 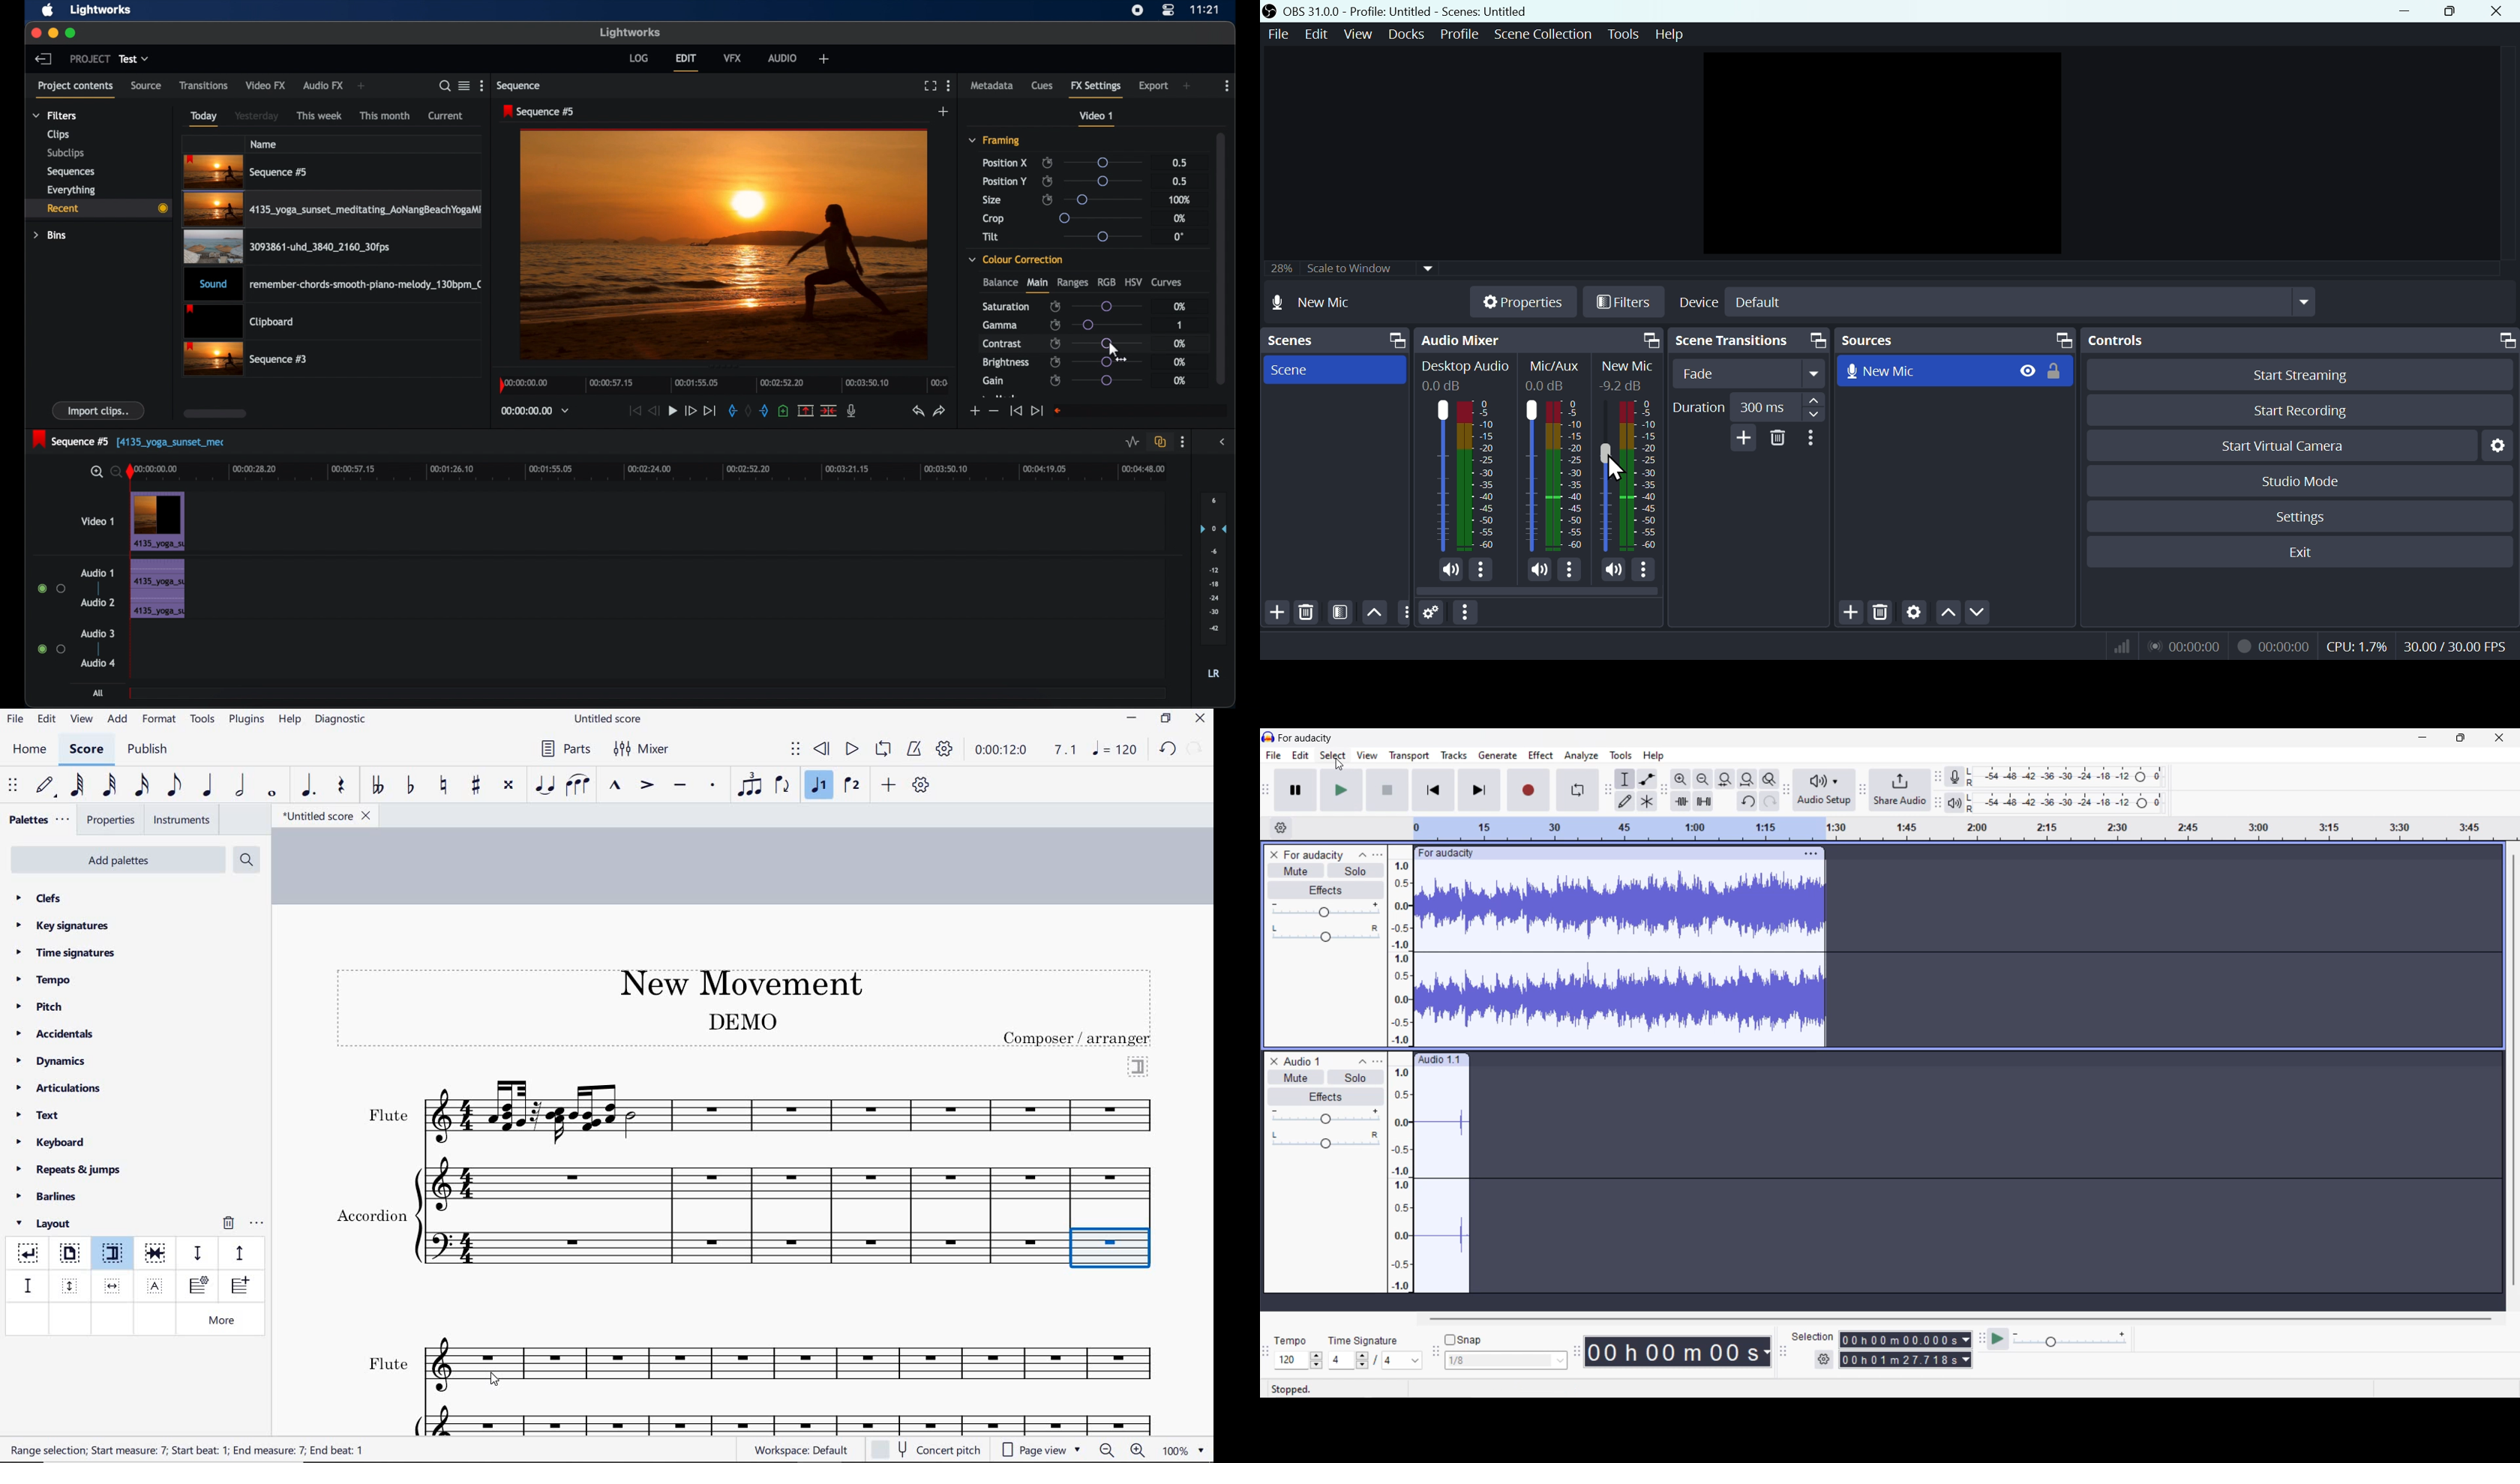 What do you see at coordinates (1522, 302) in the screenshot?
I see `Properties` at bounding box center [1522, 302].